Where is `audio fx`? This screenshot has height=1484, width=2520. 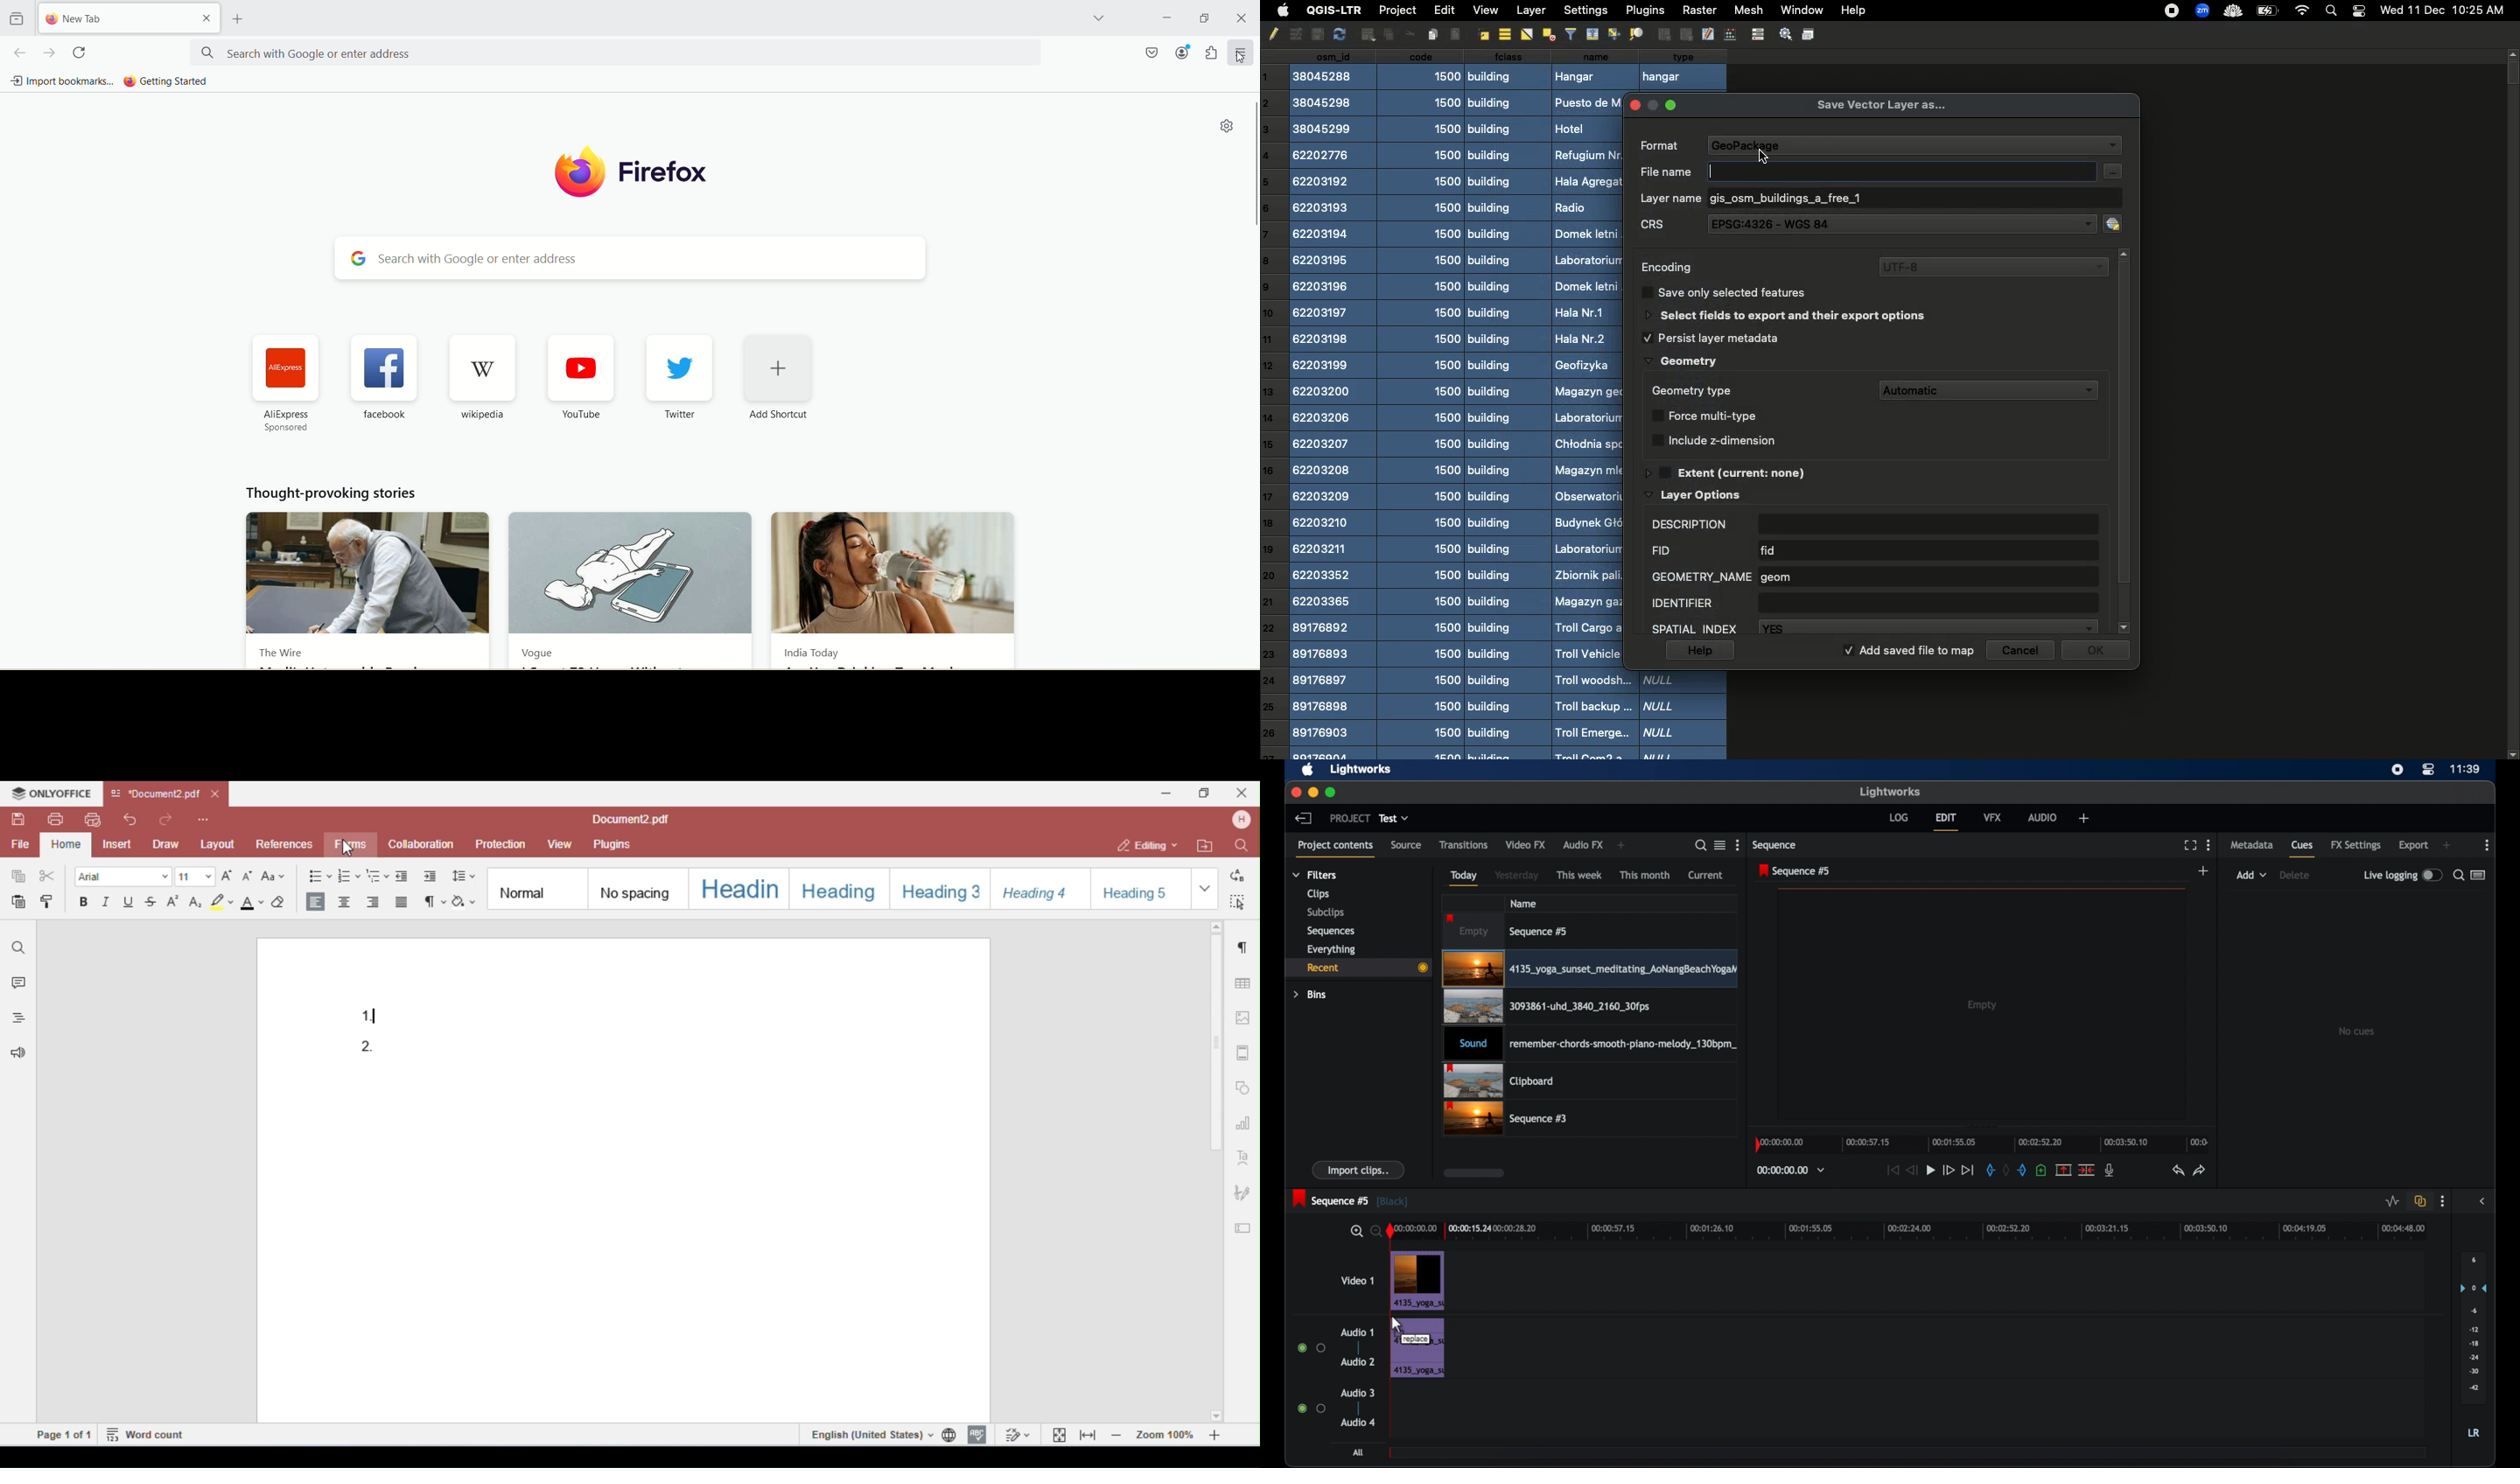 audio fx is located at coordinates (1582, 845).